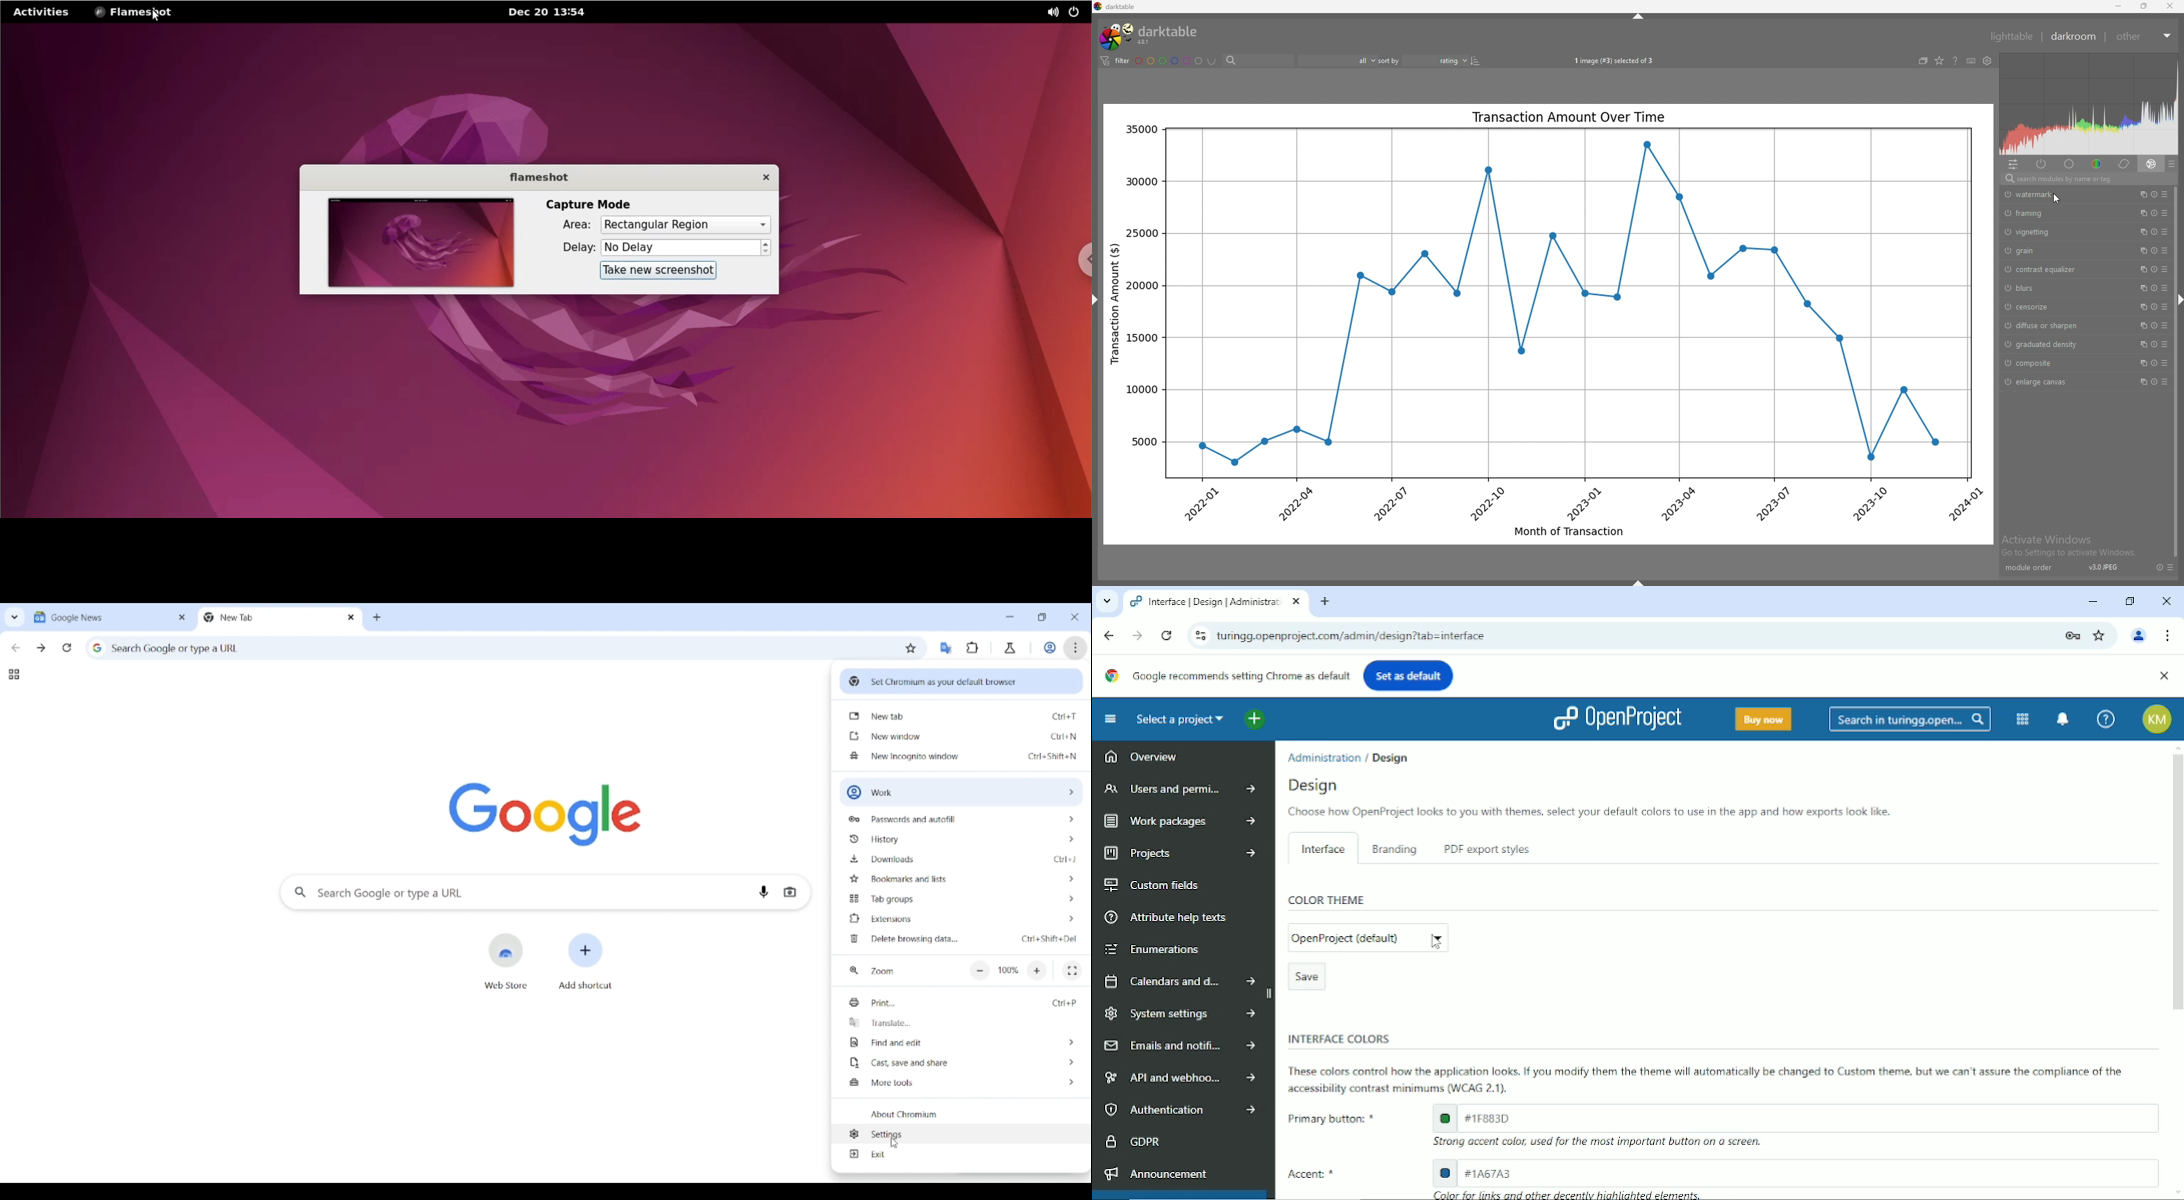 The width and height of the screenshot is (2184, 1204). What do you see at coordinates (1116, 61) in the screenshot?
I see `filter` at bounding box center [1116, 61].